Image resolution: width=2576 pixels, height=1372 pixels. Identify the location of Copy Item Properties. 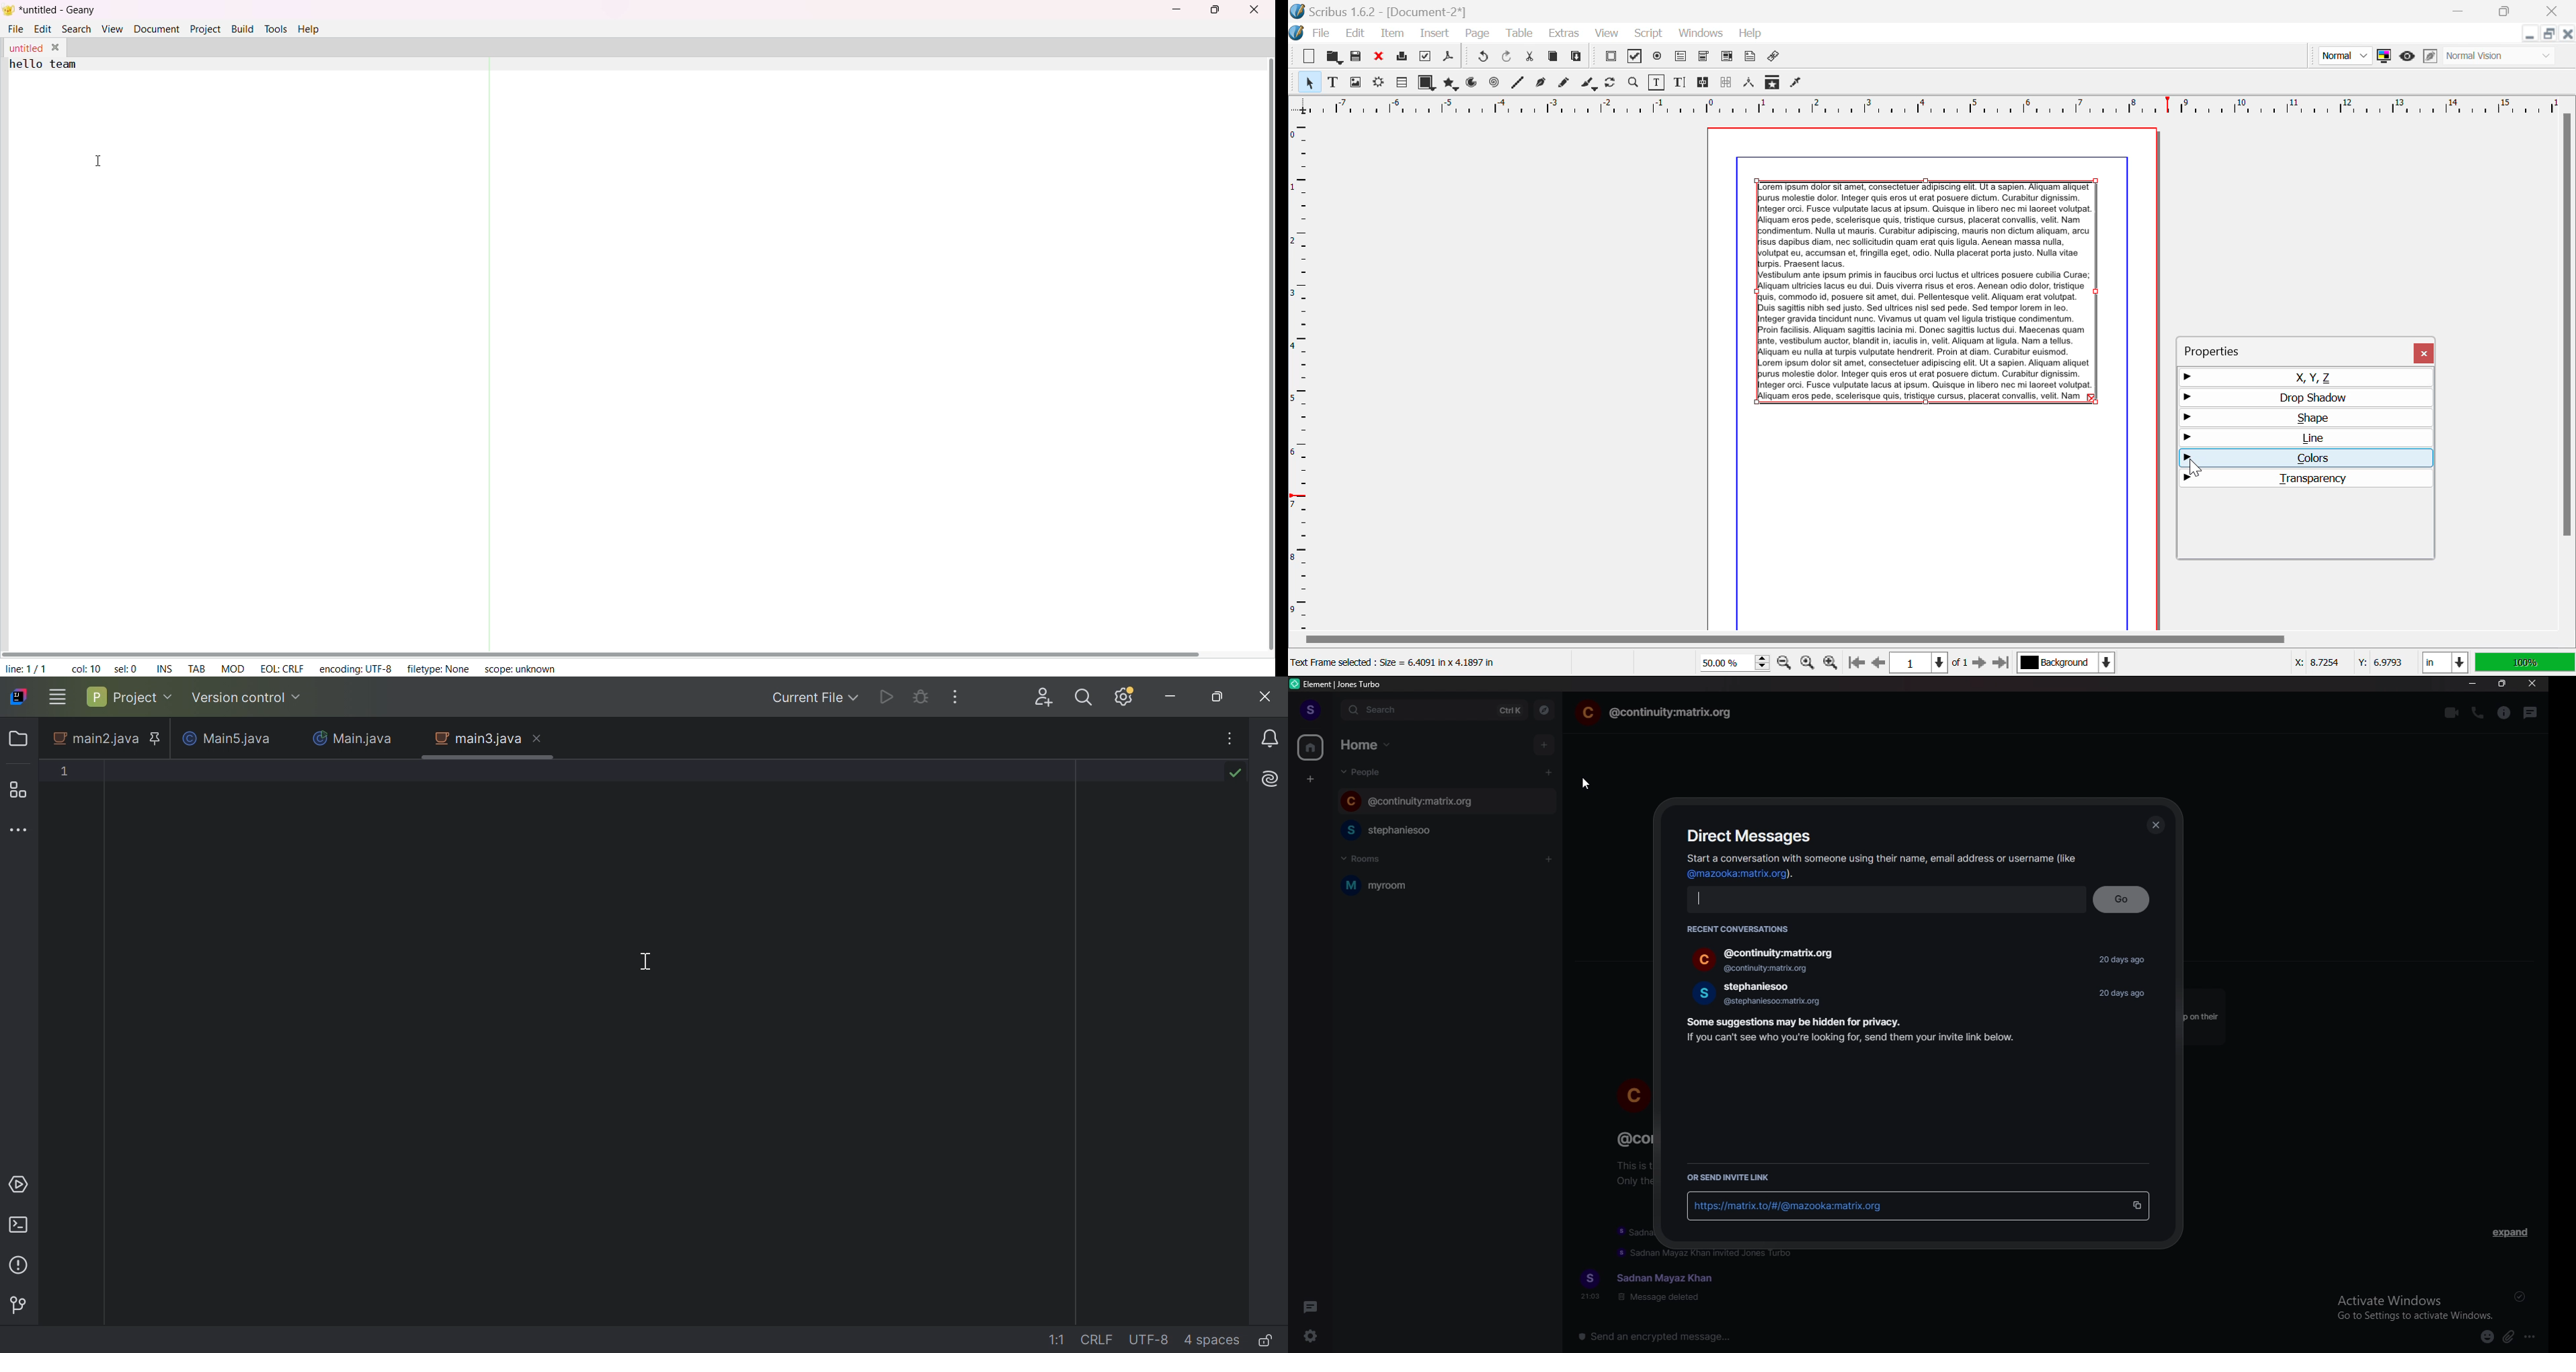
(1774, 82).